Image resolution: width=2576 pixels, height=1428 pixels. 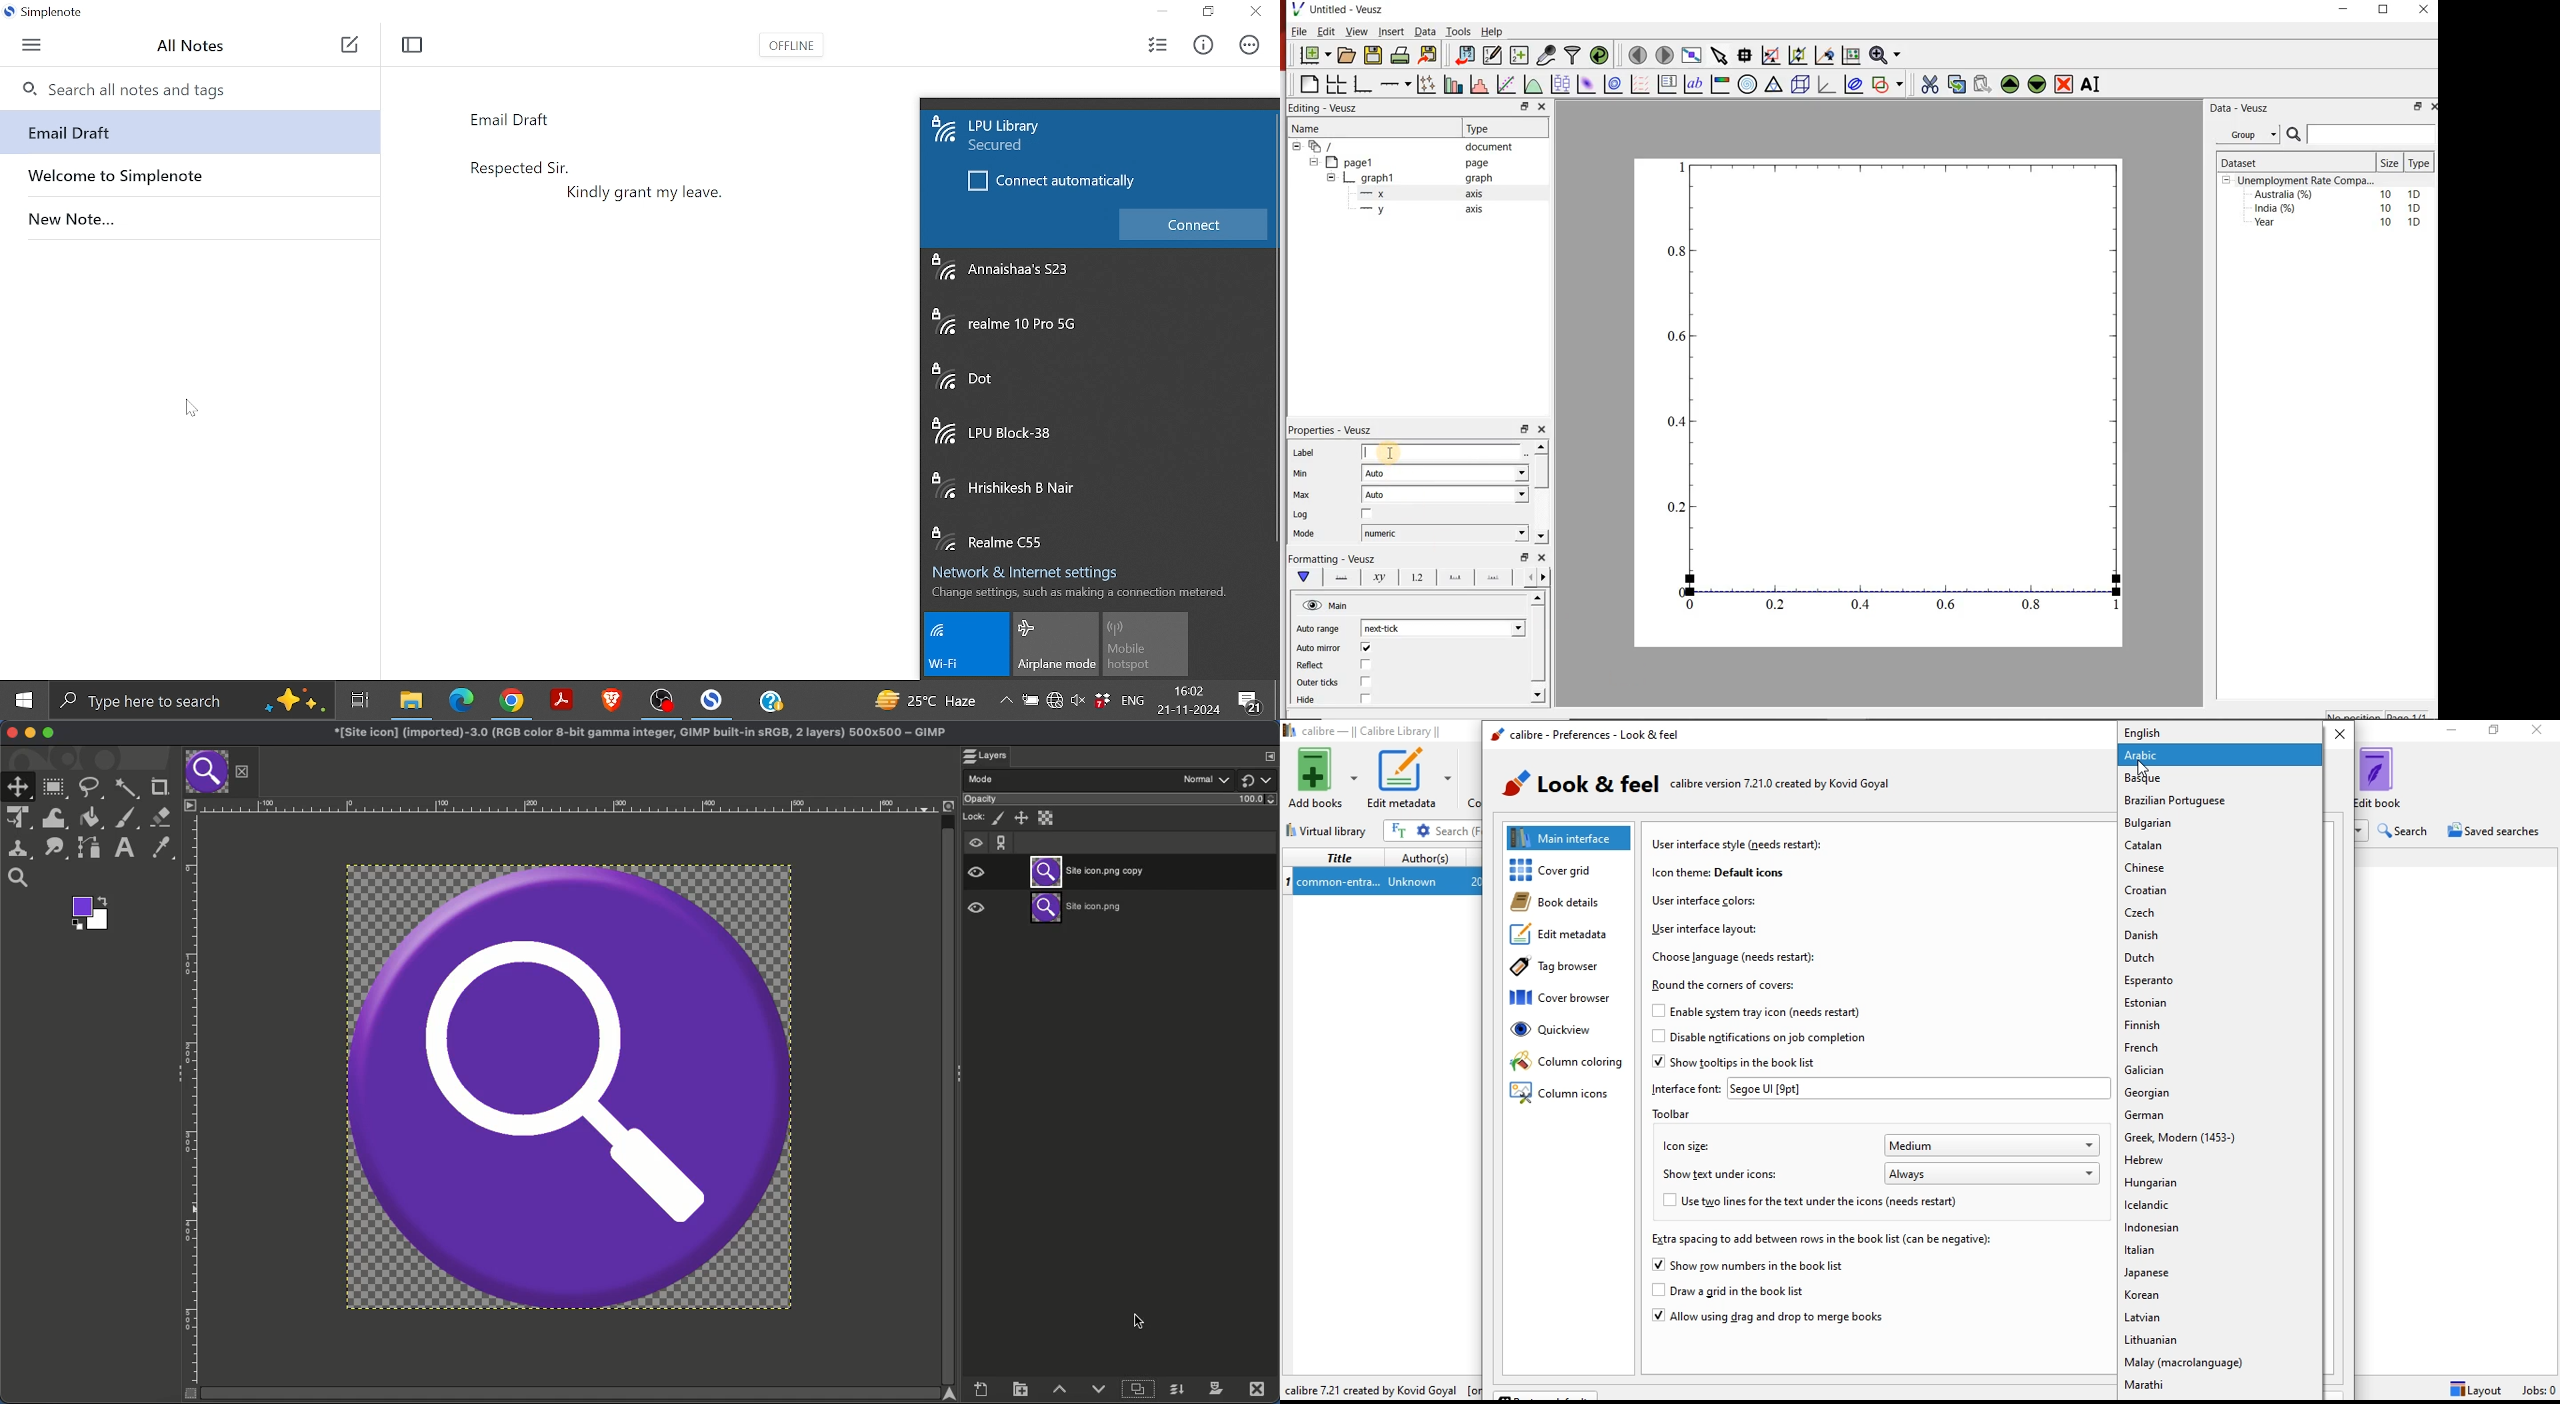 I want to click on Log, so click(x=1306, y=516).